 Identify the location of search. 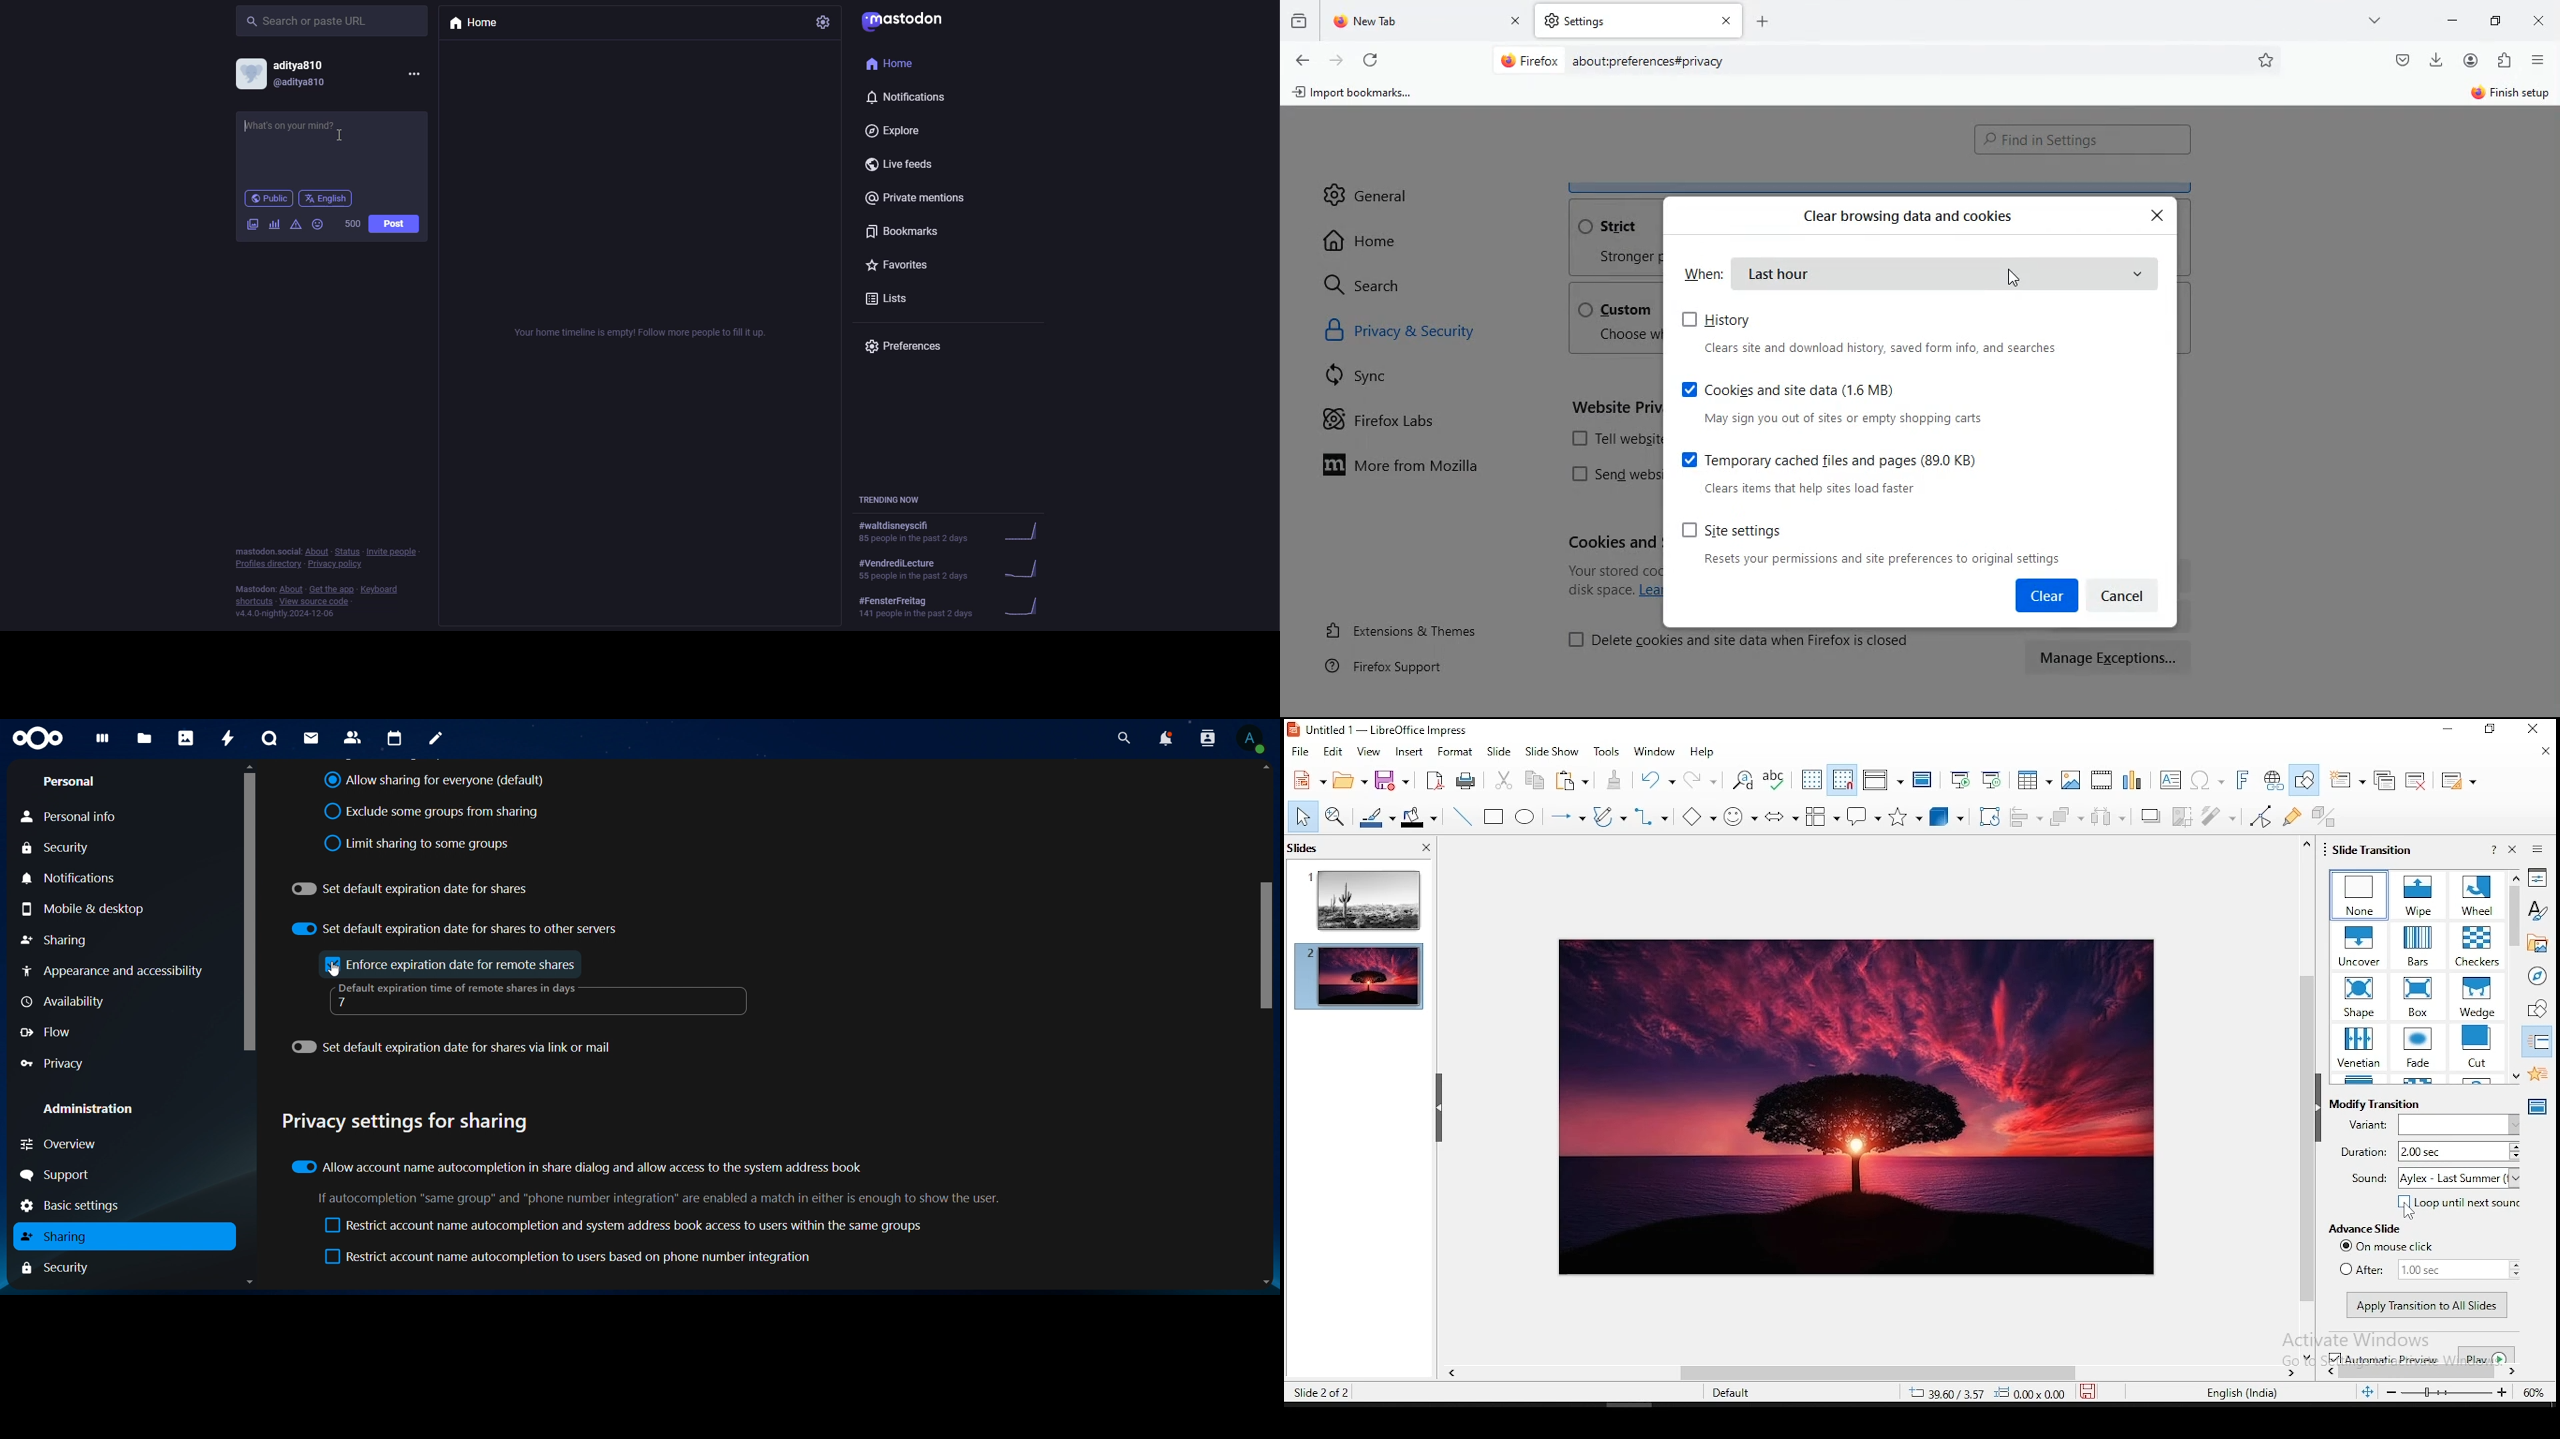
(1374, 285).